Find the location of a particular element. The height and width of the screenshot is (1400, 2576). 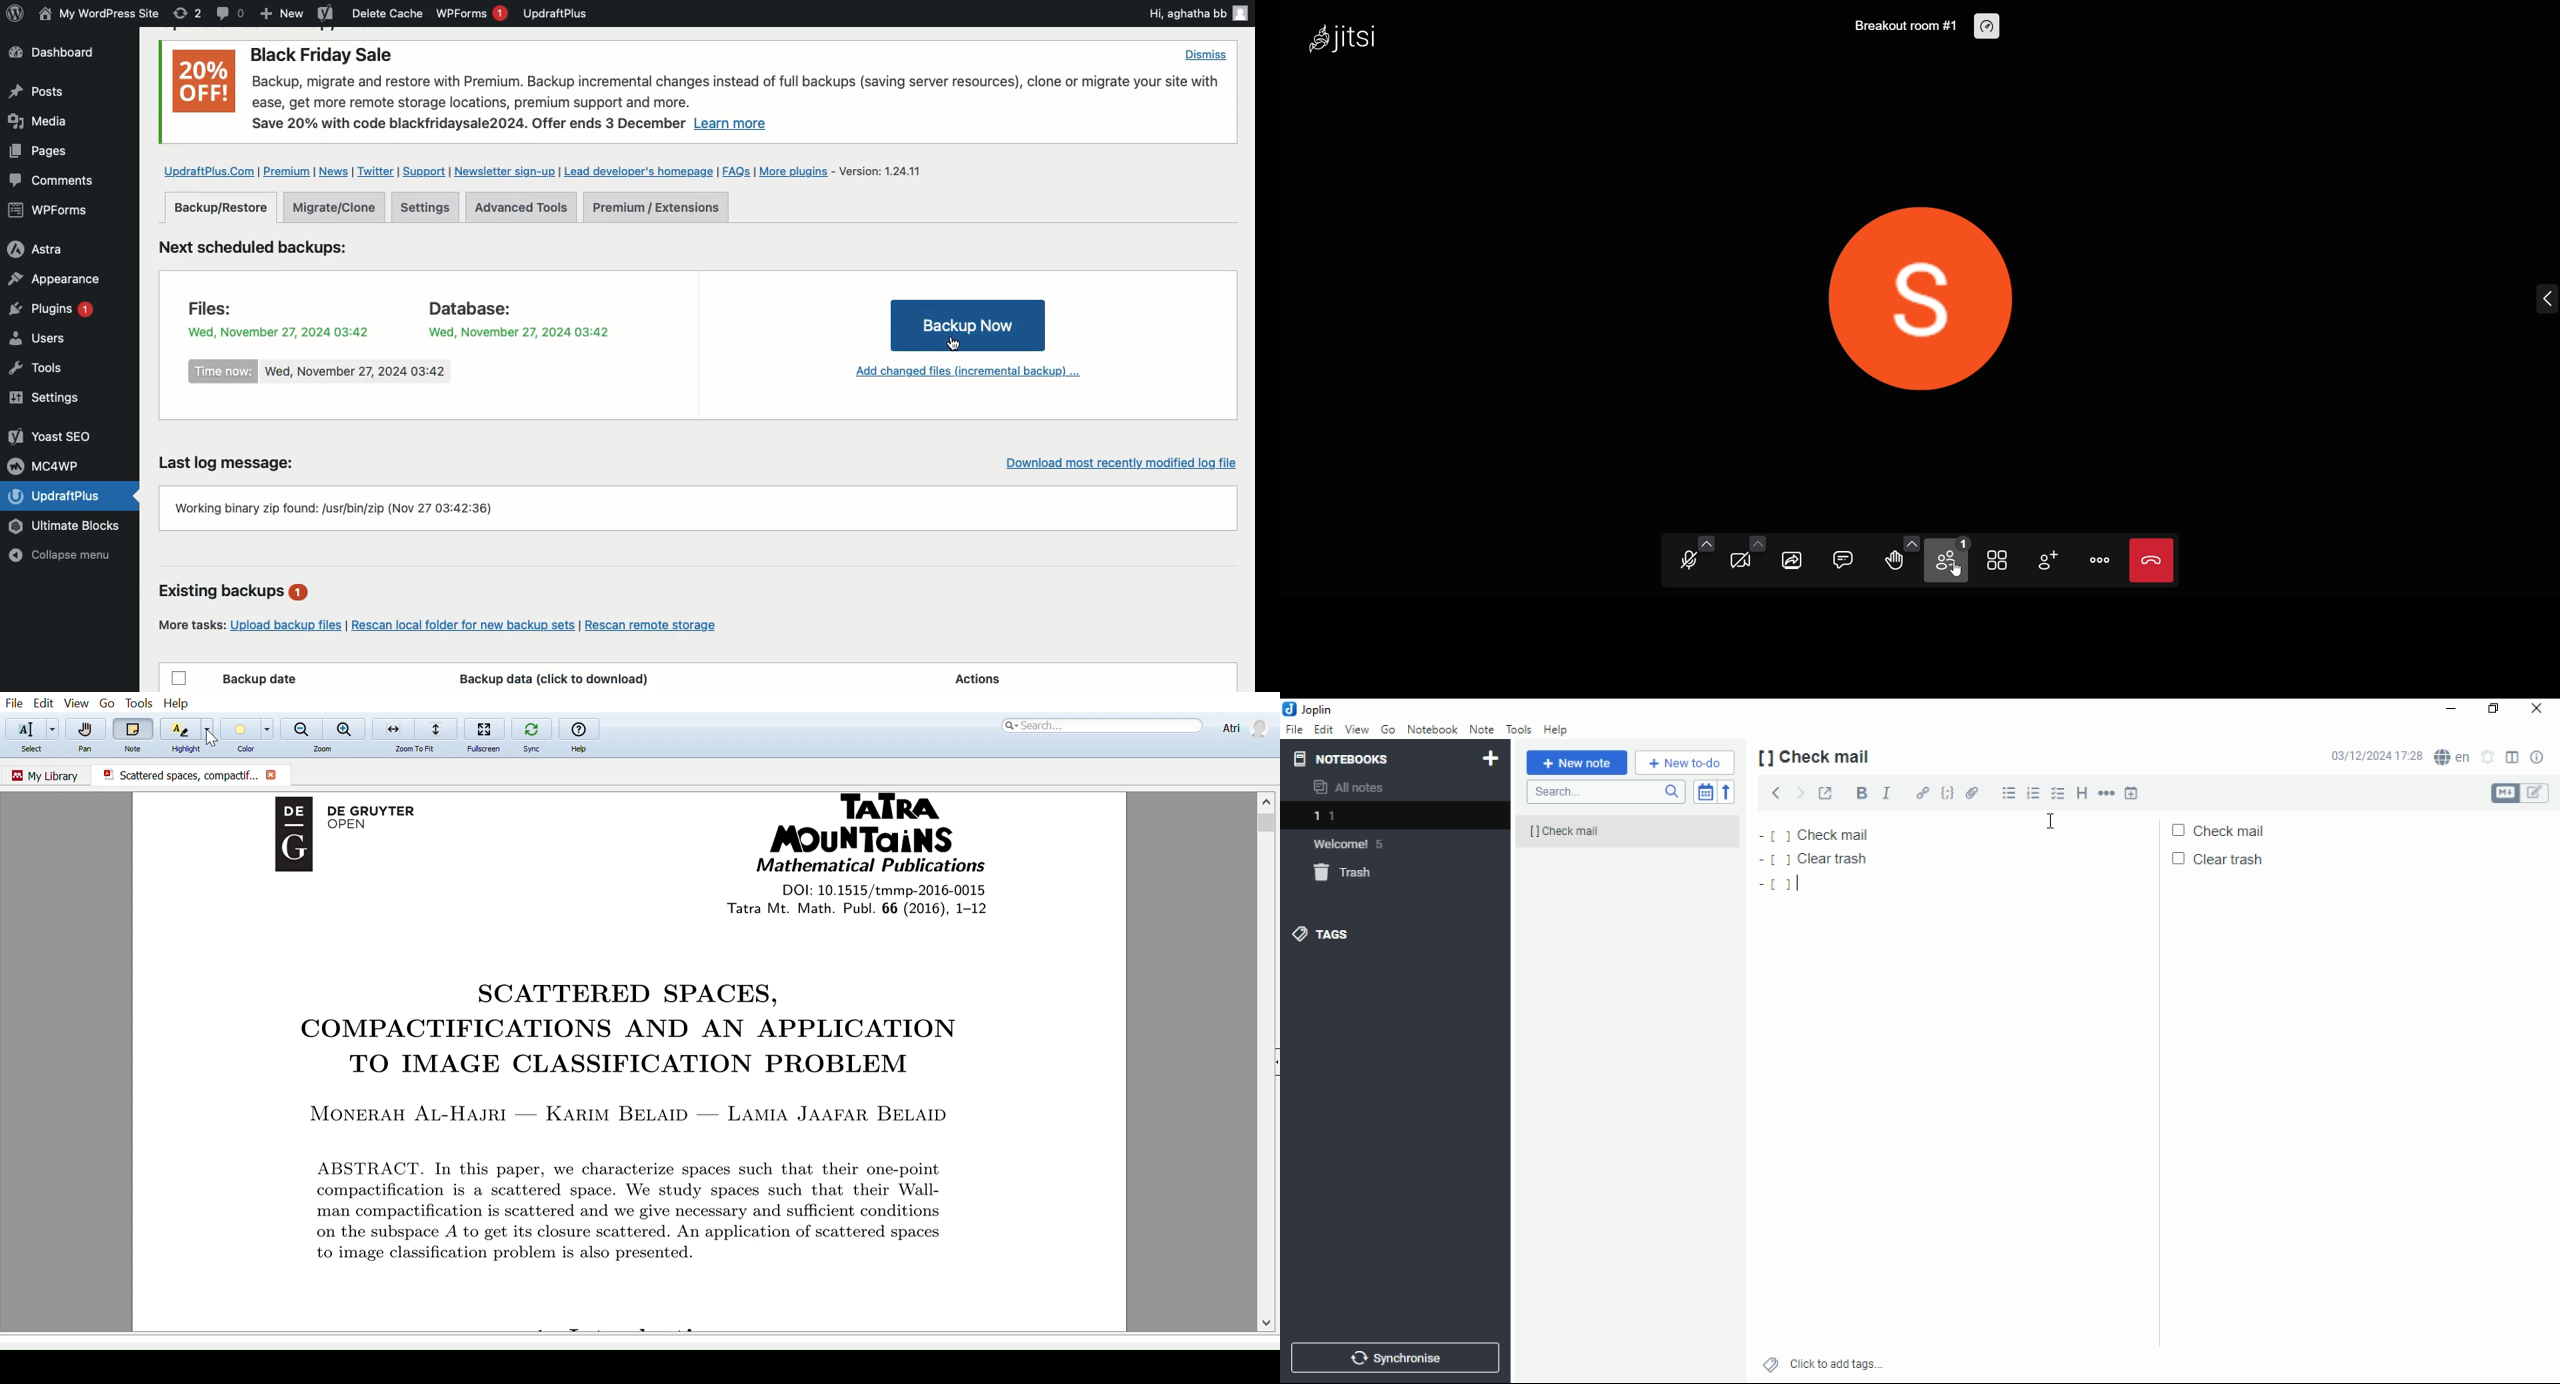

search is located at coordinates (1604, 791).